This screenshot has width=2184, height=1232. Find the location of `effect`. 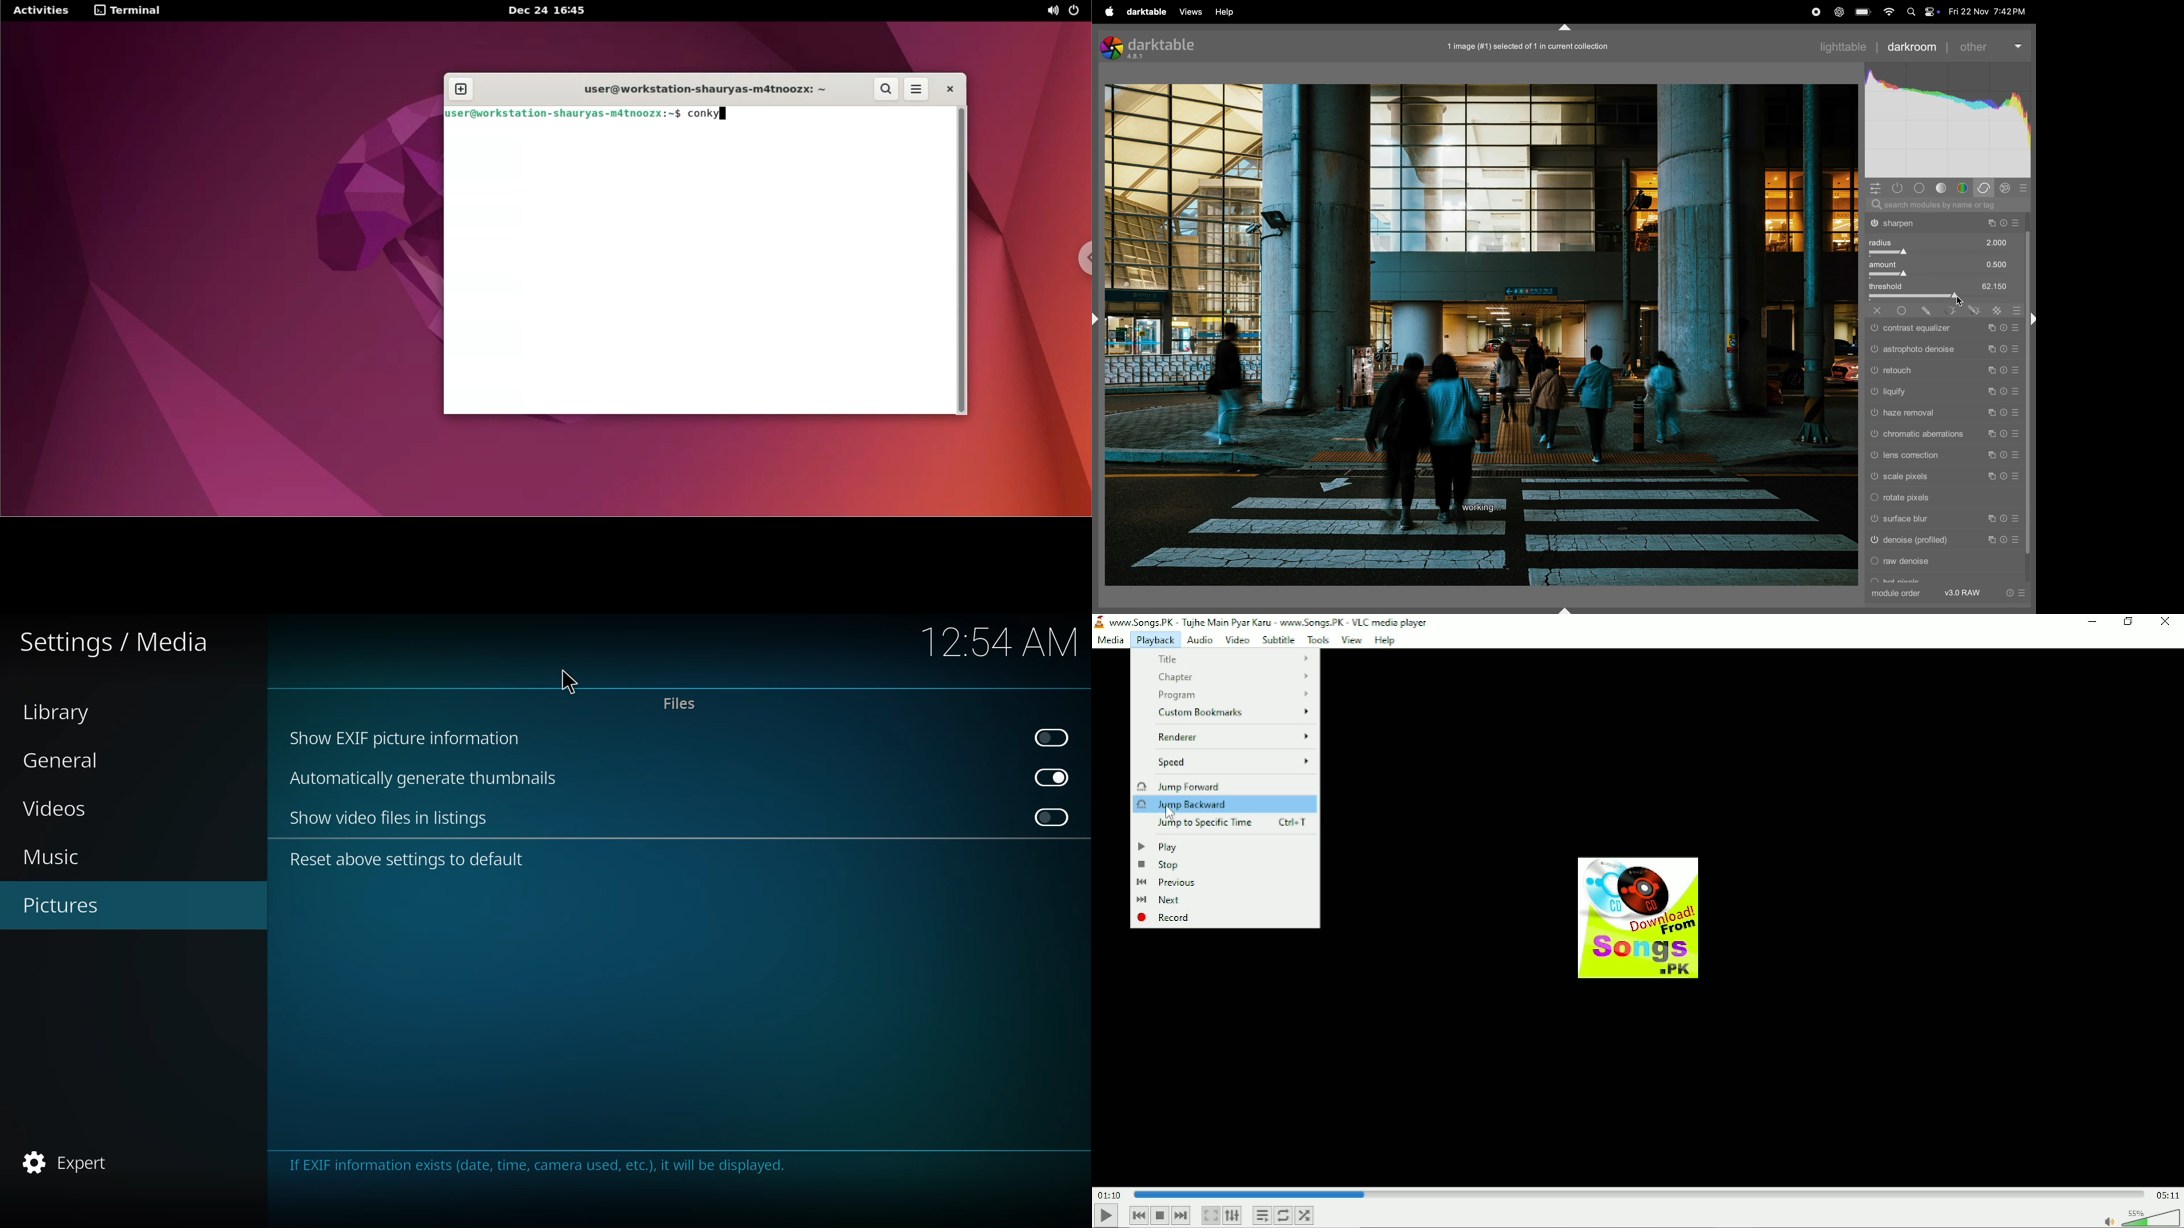

effect is located at coordinates (2008, 187).